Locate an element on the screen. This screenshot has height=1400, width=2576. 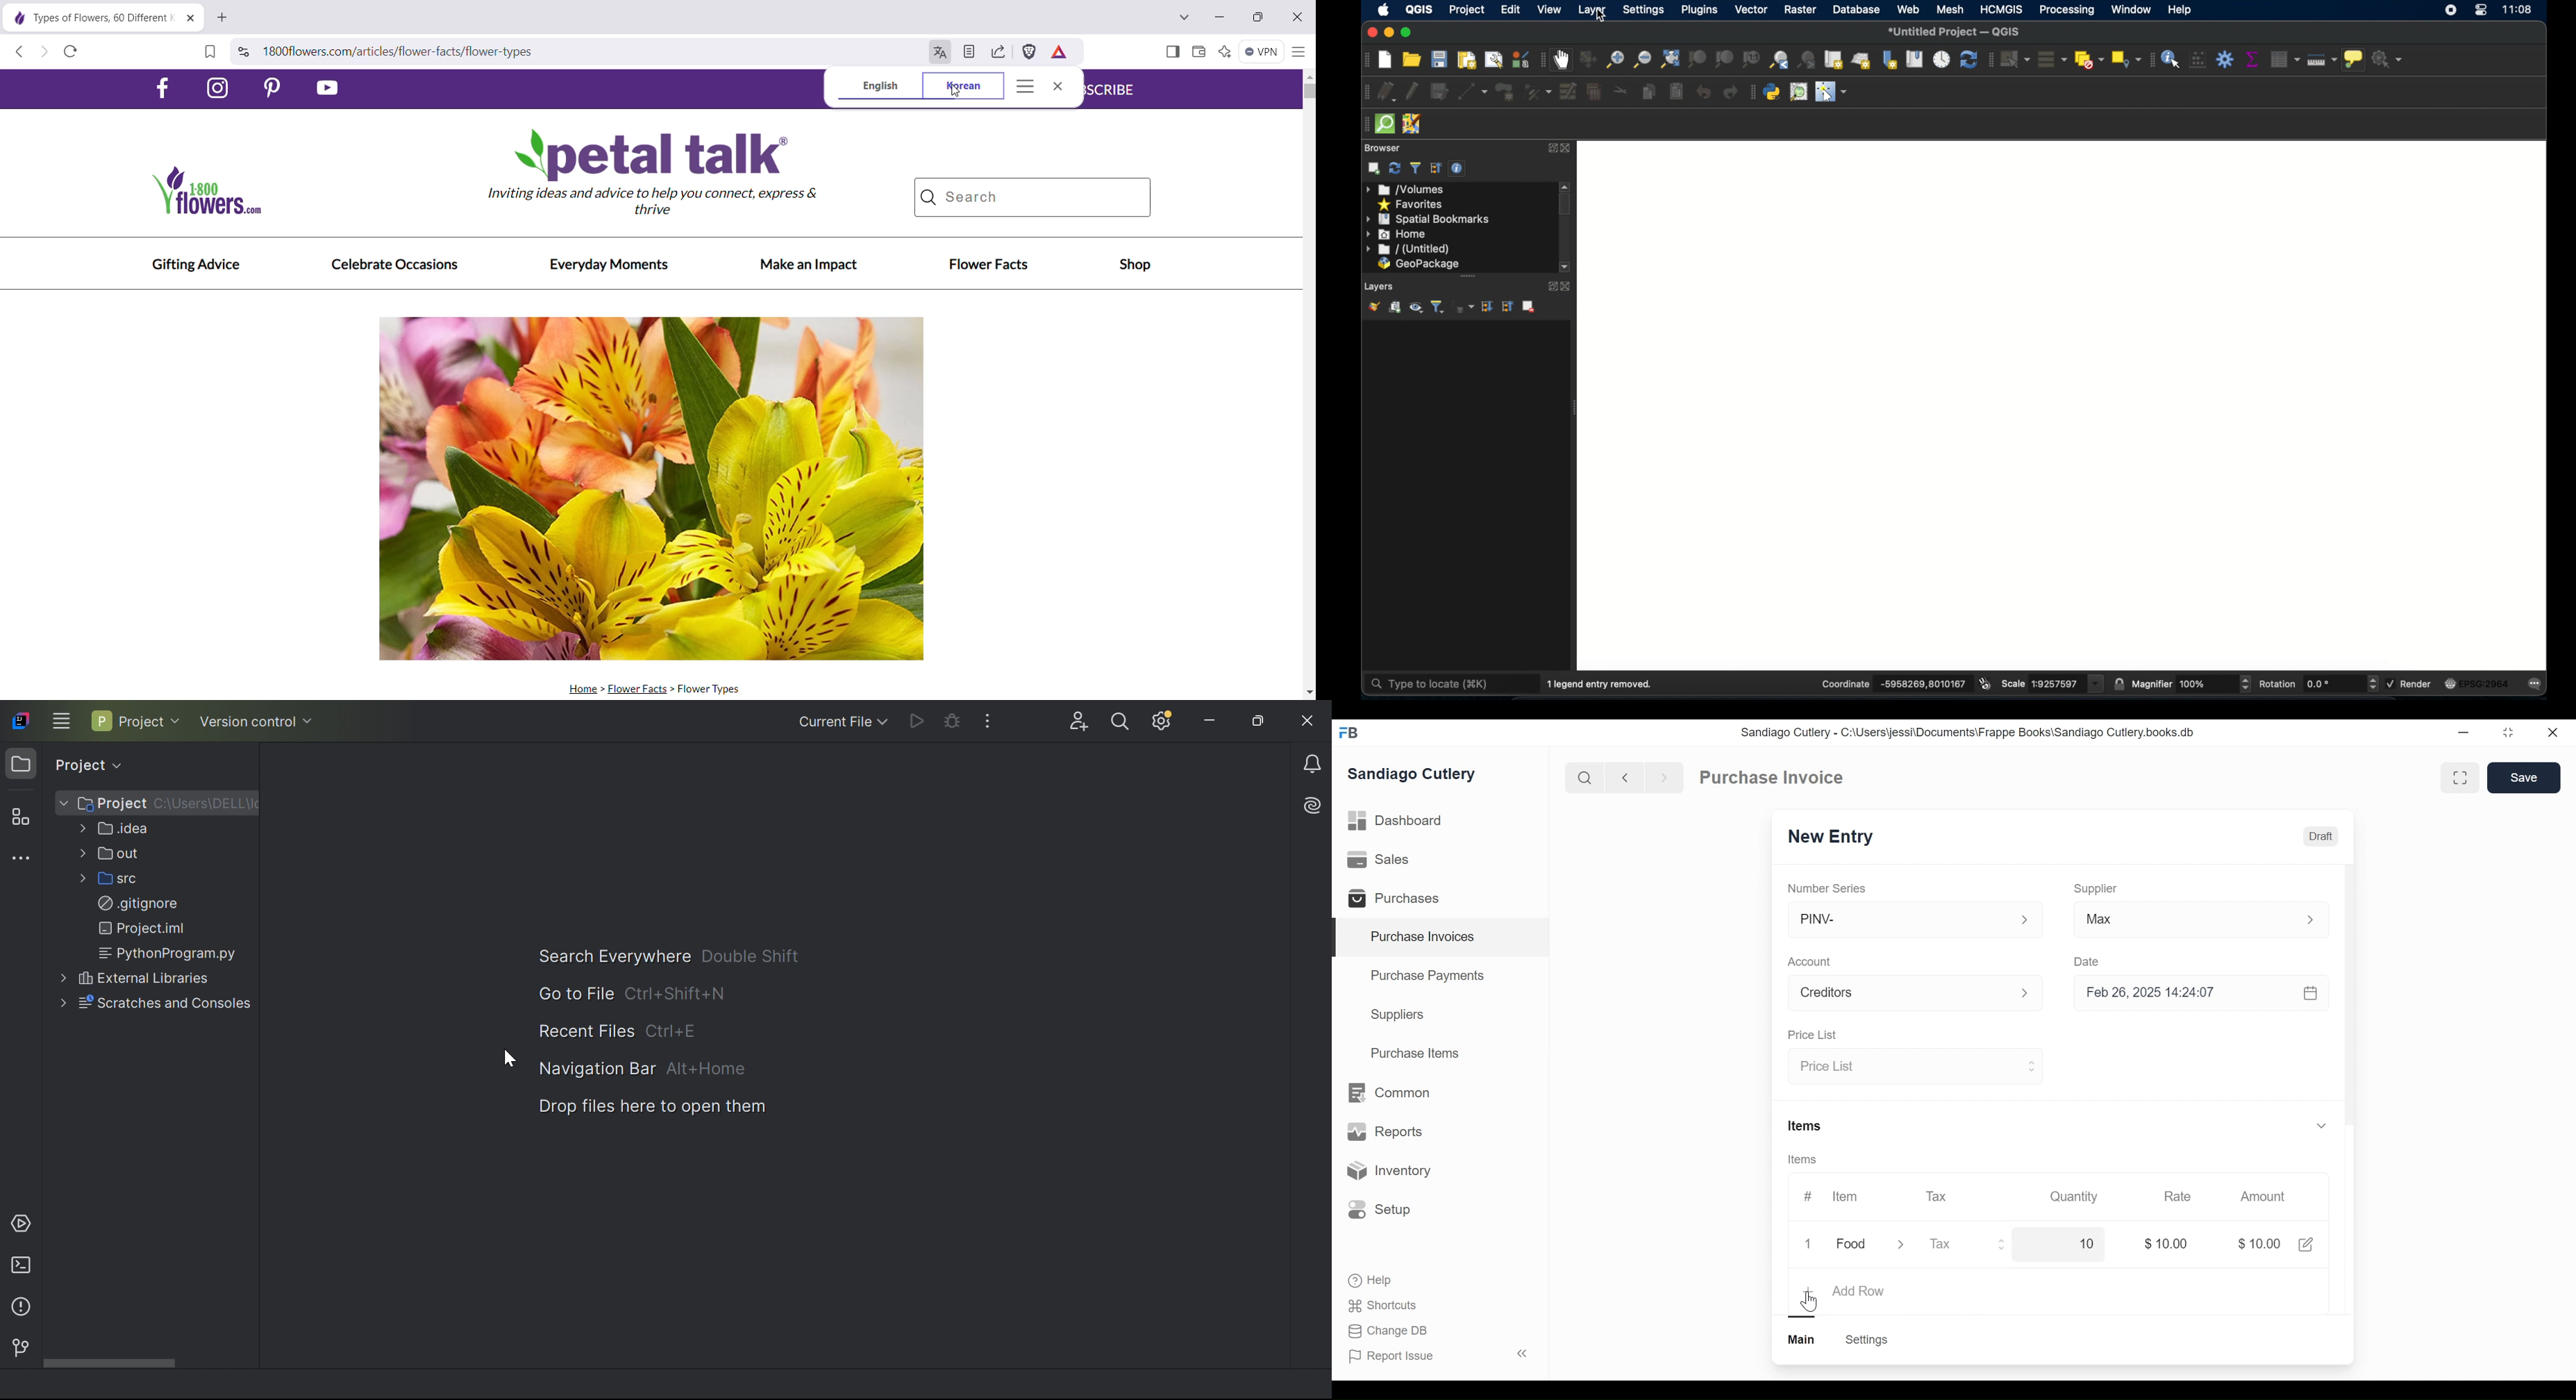
Account is located at coordinates (1899, 995).